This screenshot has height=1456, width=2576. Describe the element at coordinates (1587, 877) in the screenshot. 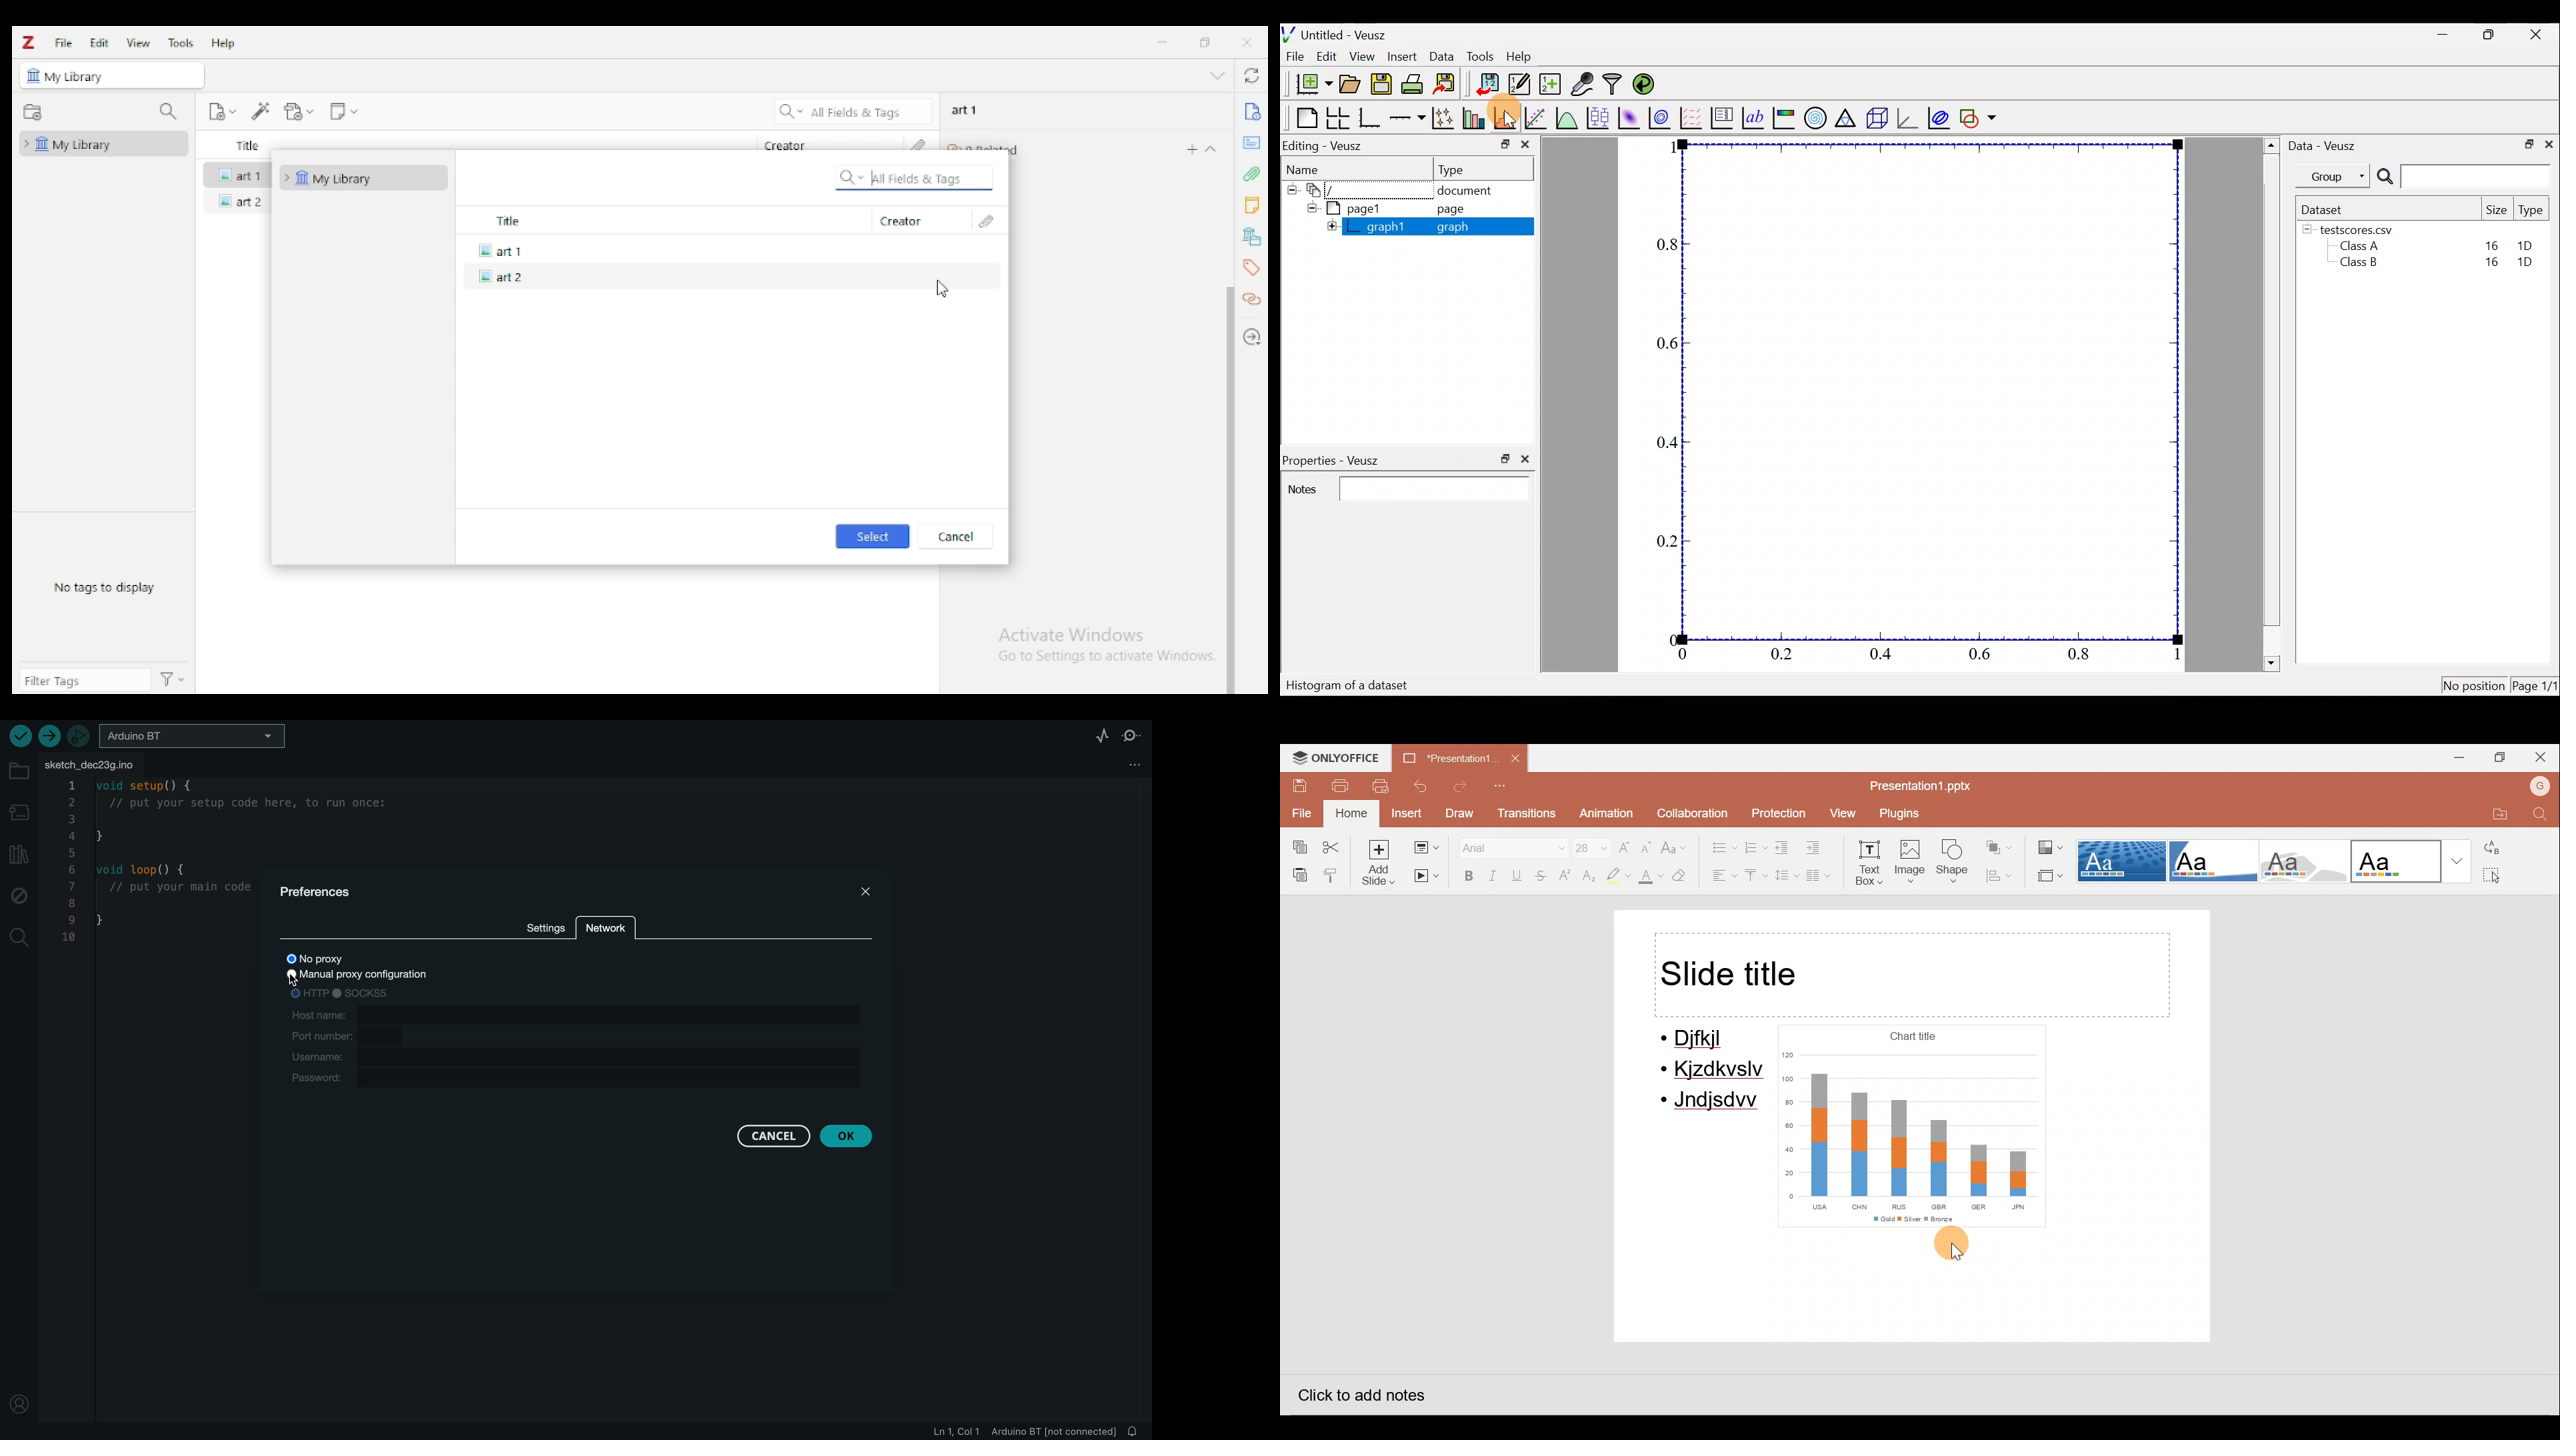

I see `Subscript` at that location.